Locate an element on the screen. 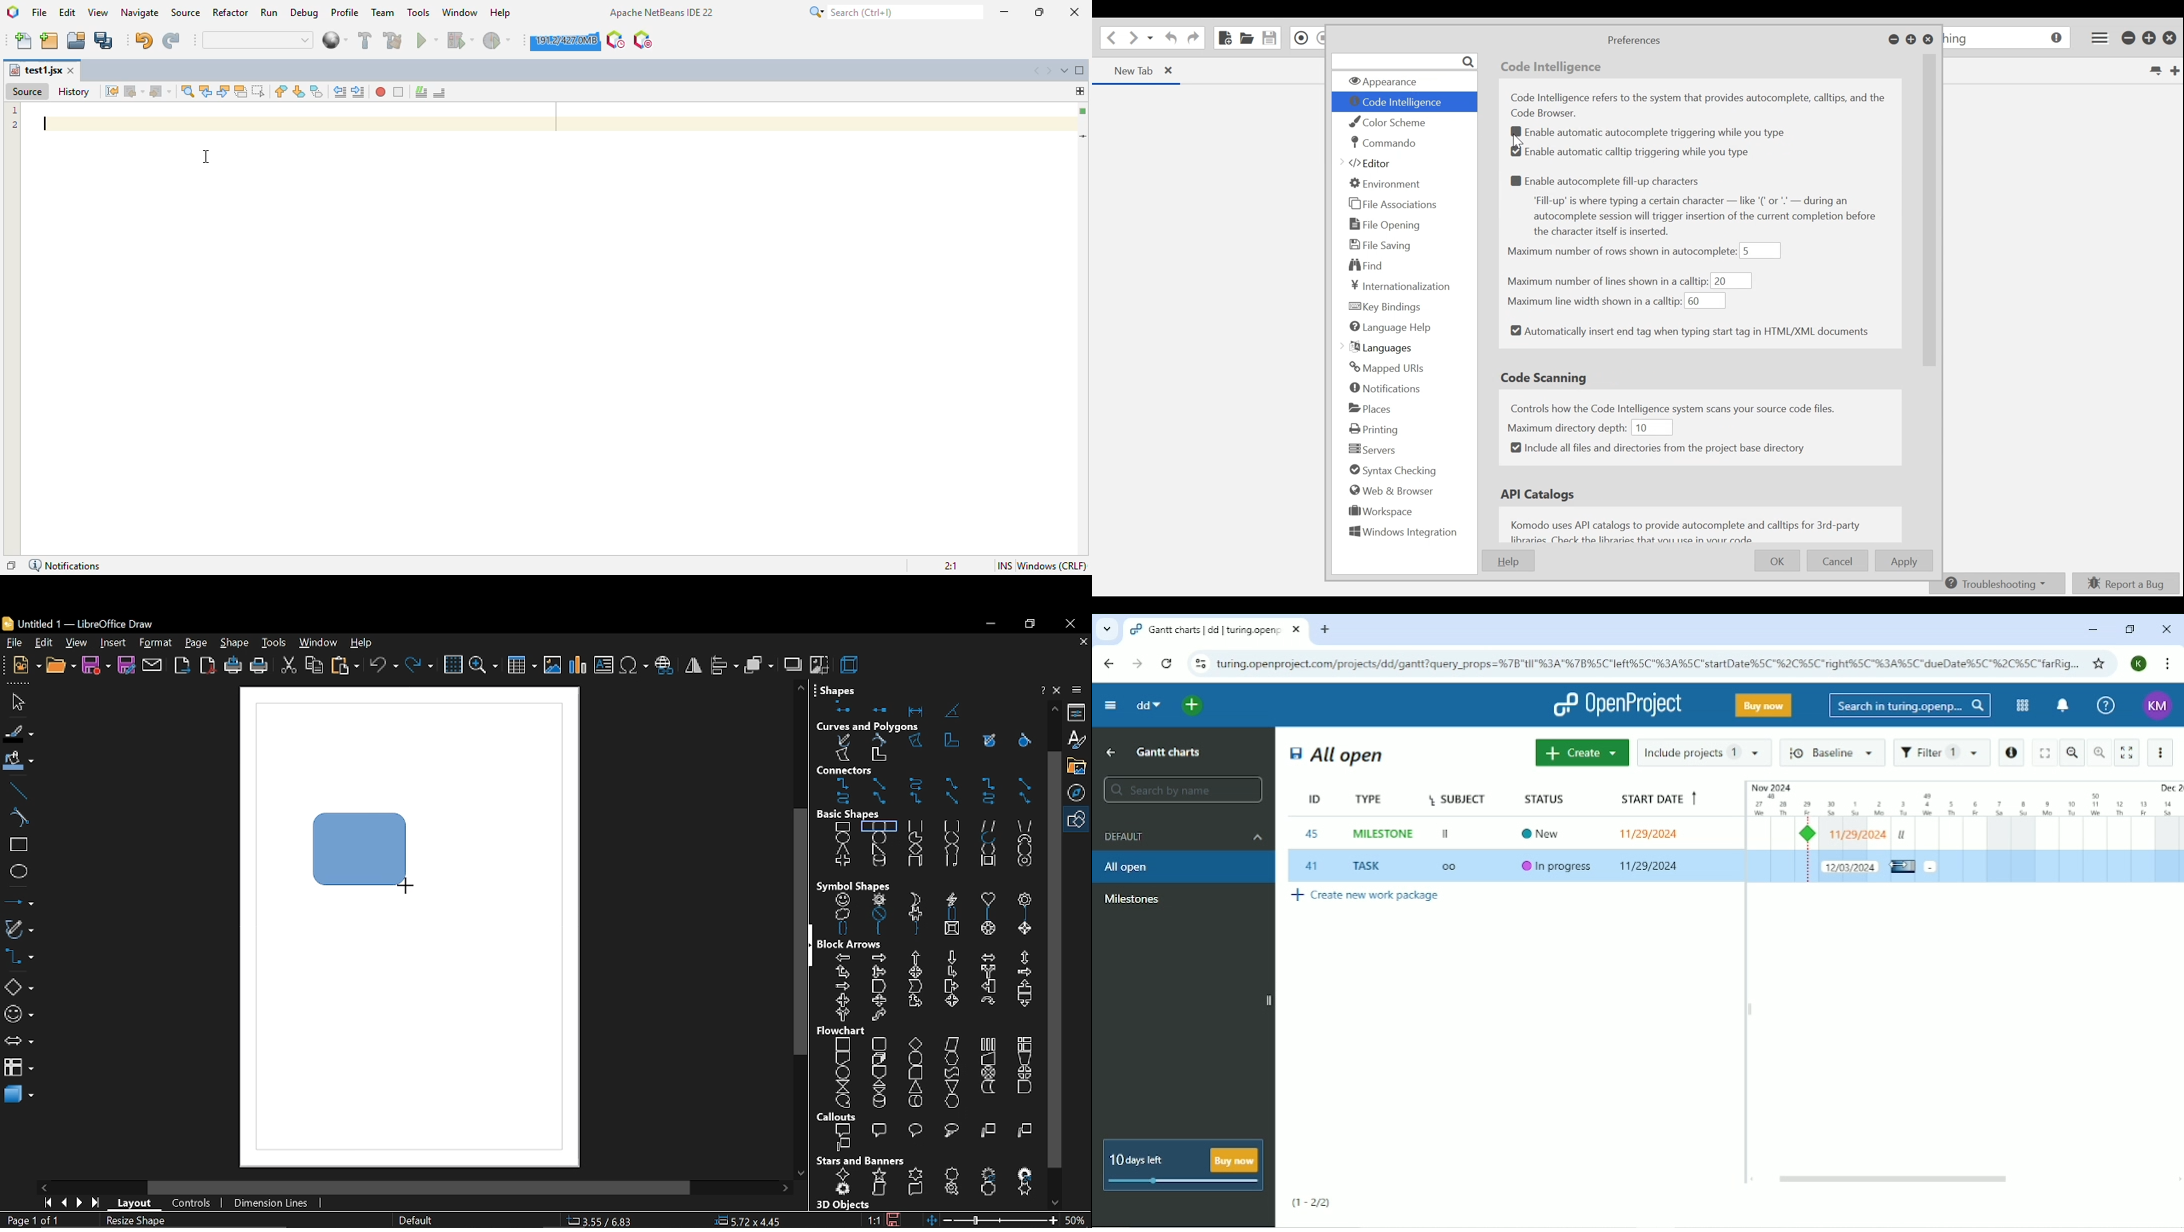 The height and width of the screenshot is (1232, 2184). connectors is located at coordinates (19, 958).